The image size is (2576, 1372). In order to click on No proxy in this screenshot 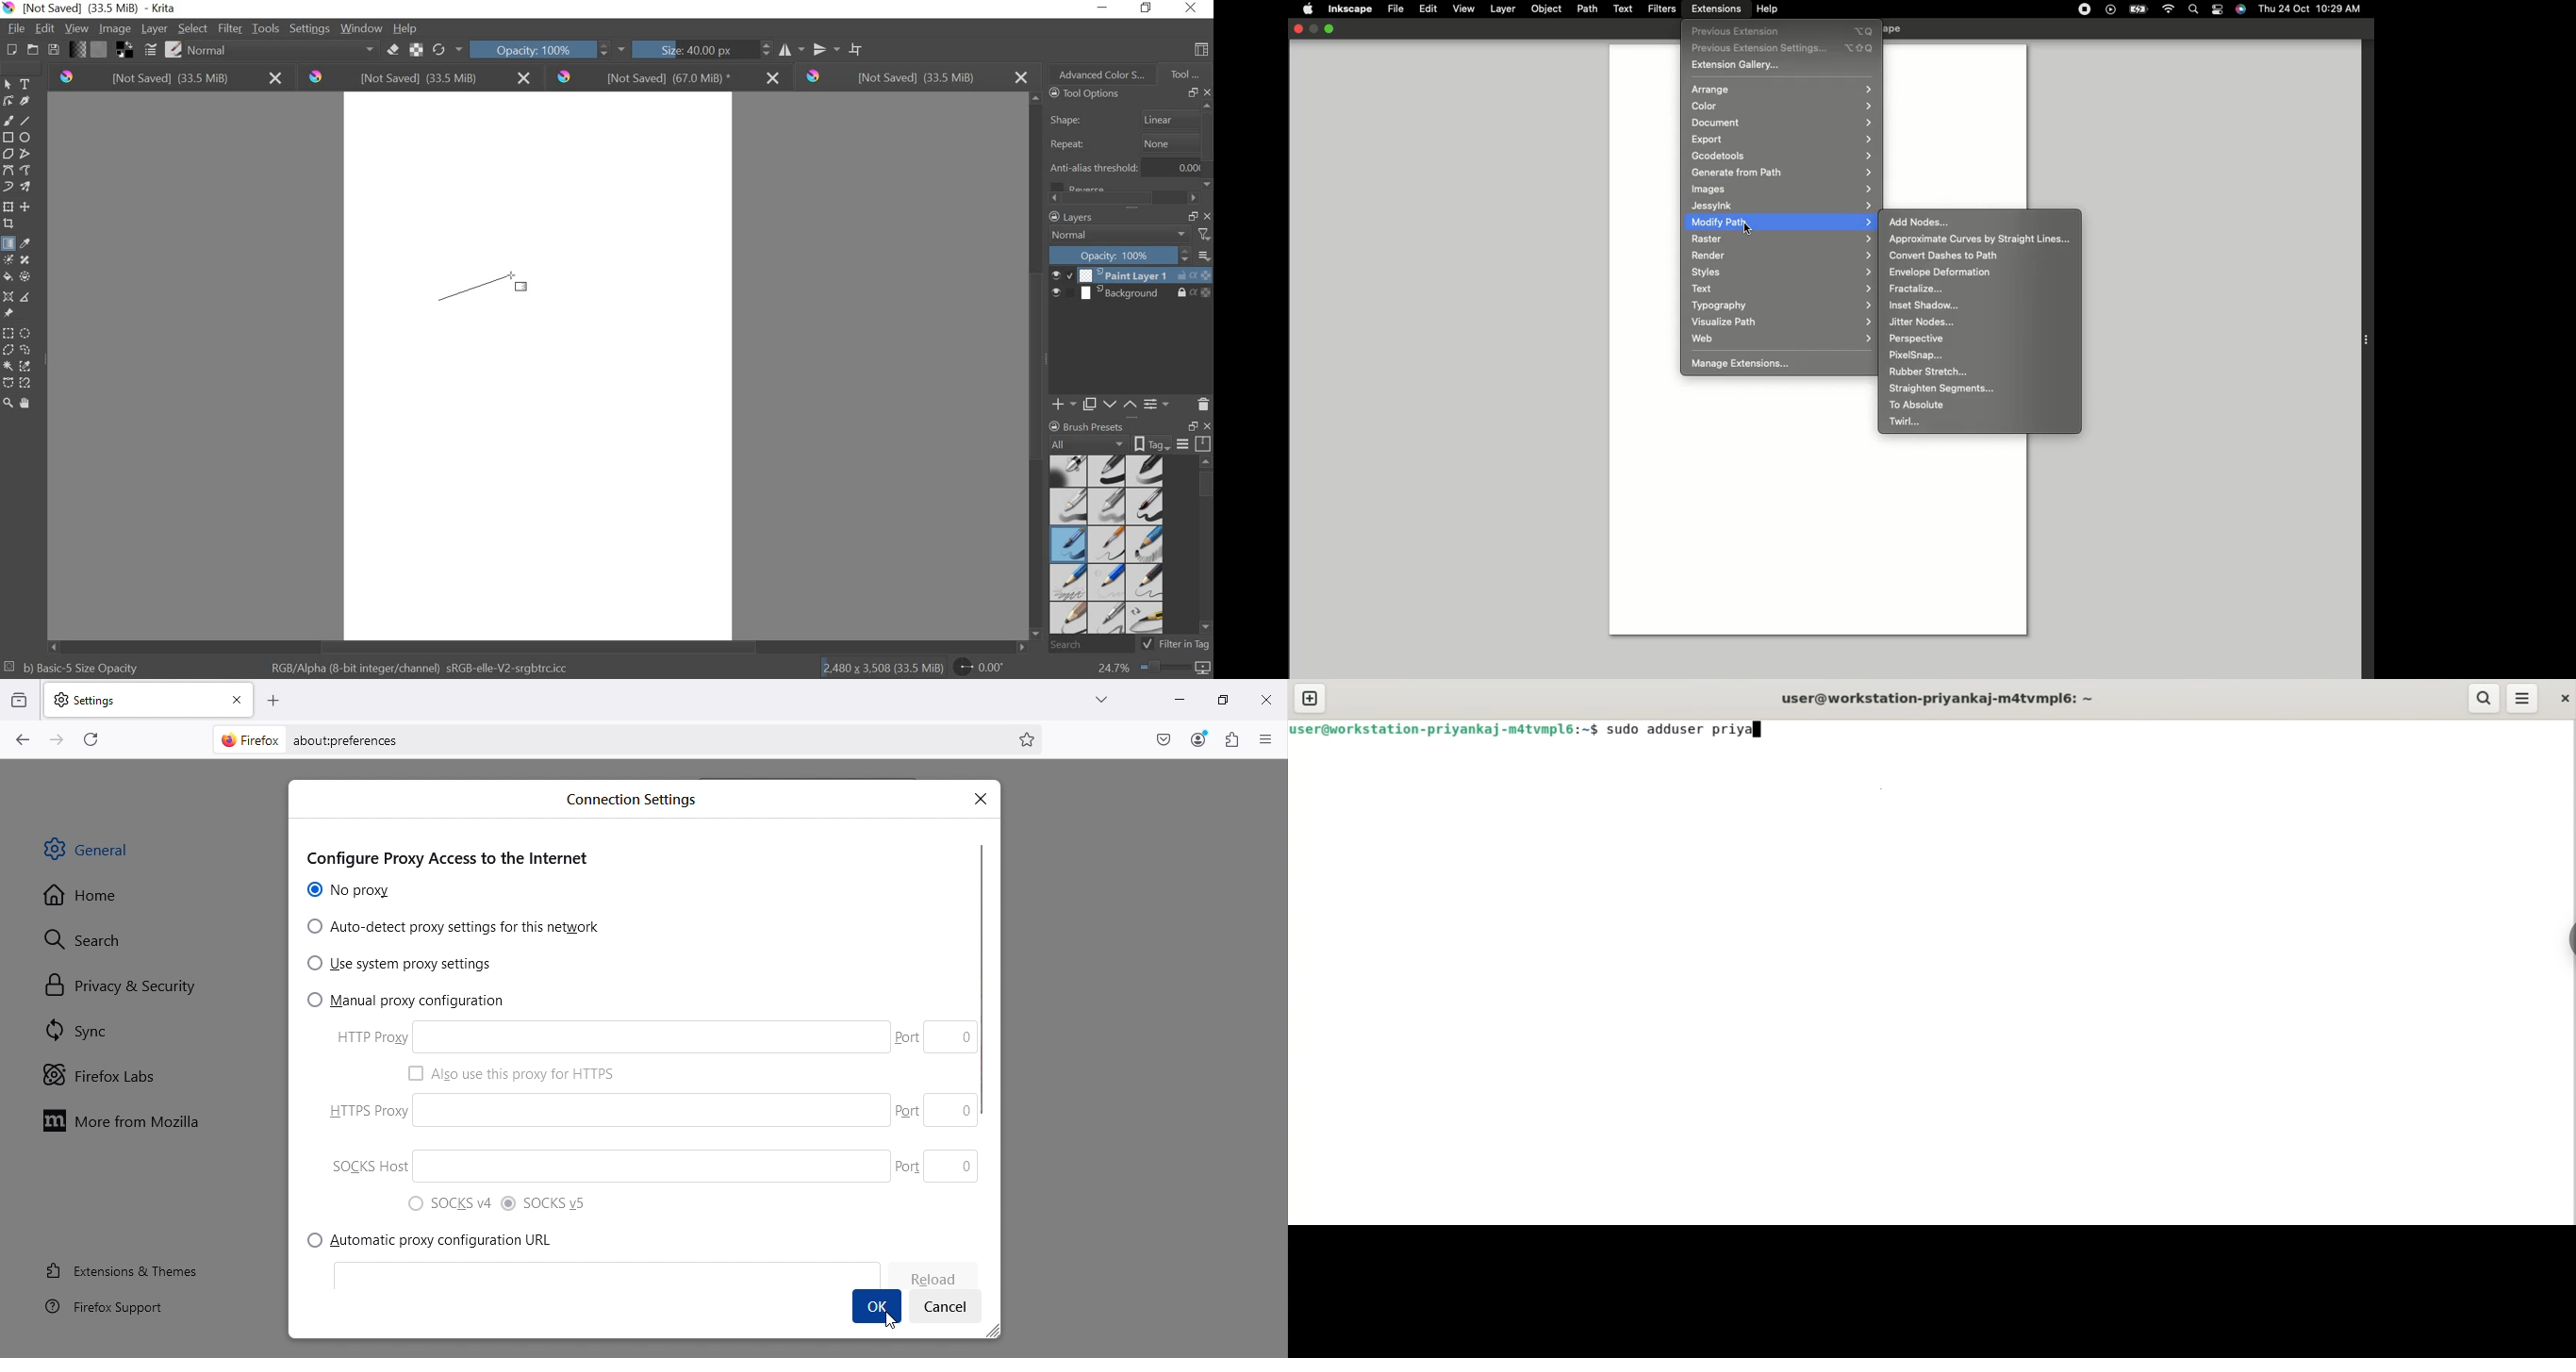, I will do `click(352, 891)`.